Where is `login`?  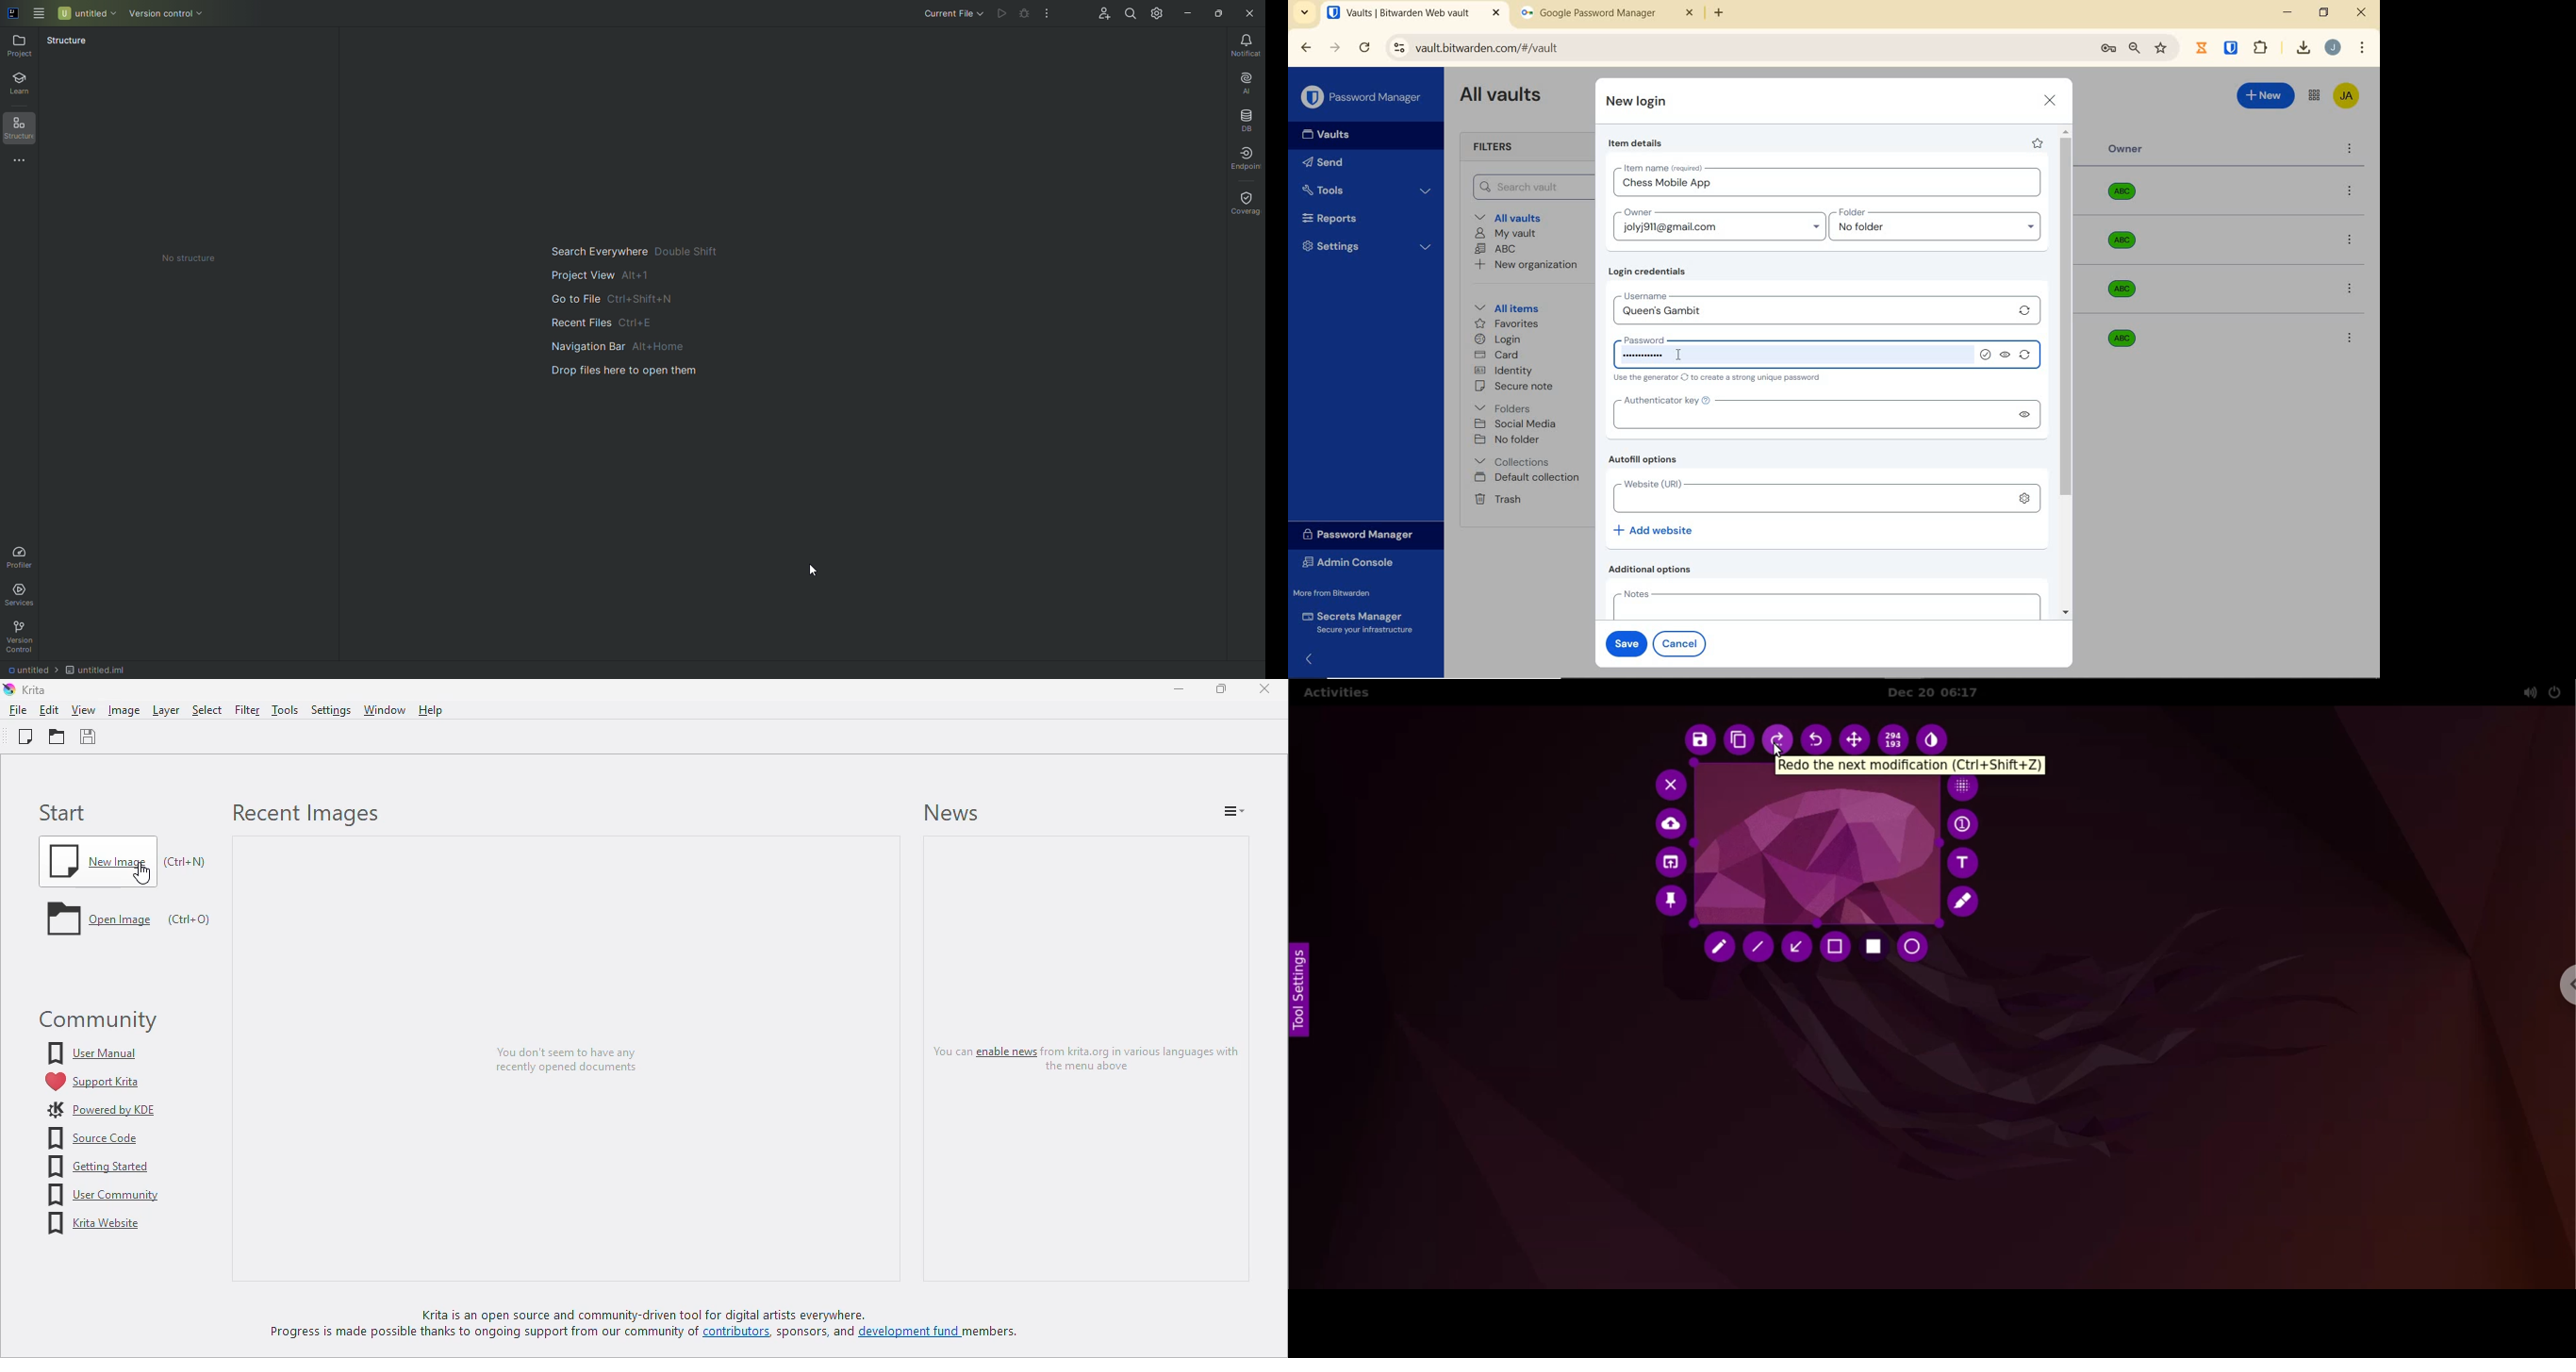
login is located at coordinates (1497, 340).